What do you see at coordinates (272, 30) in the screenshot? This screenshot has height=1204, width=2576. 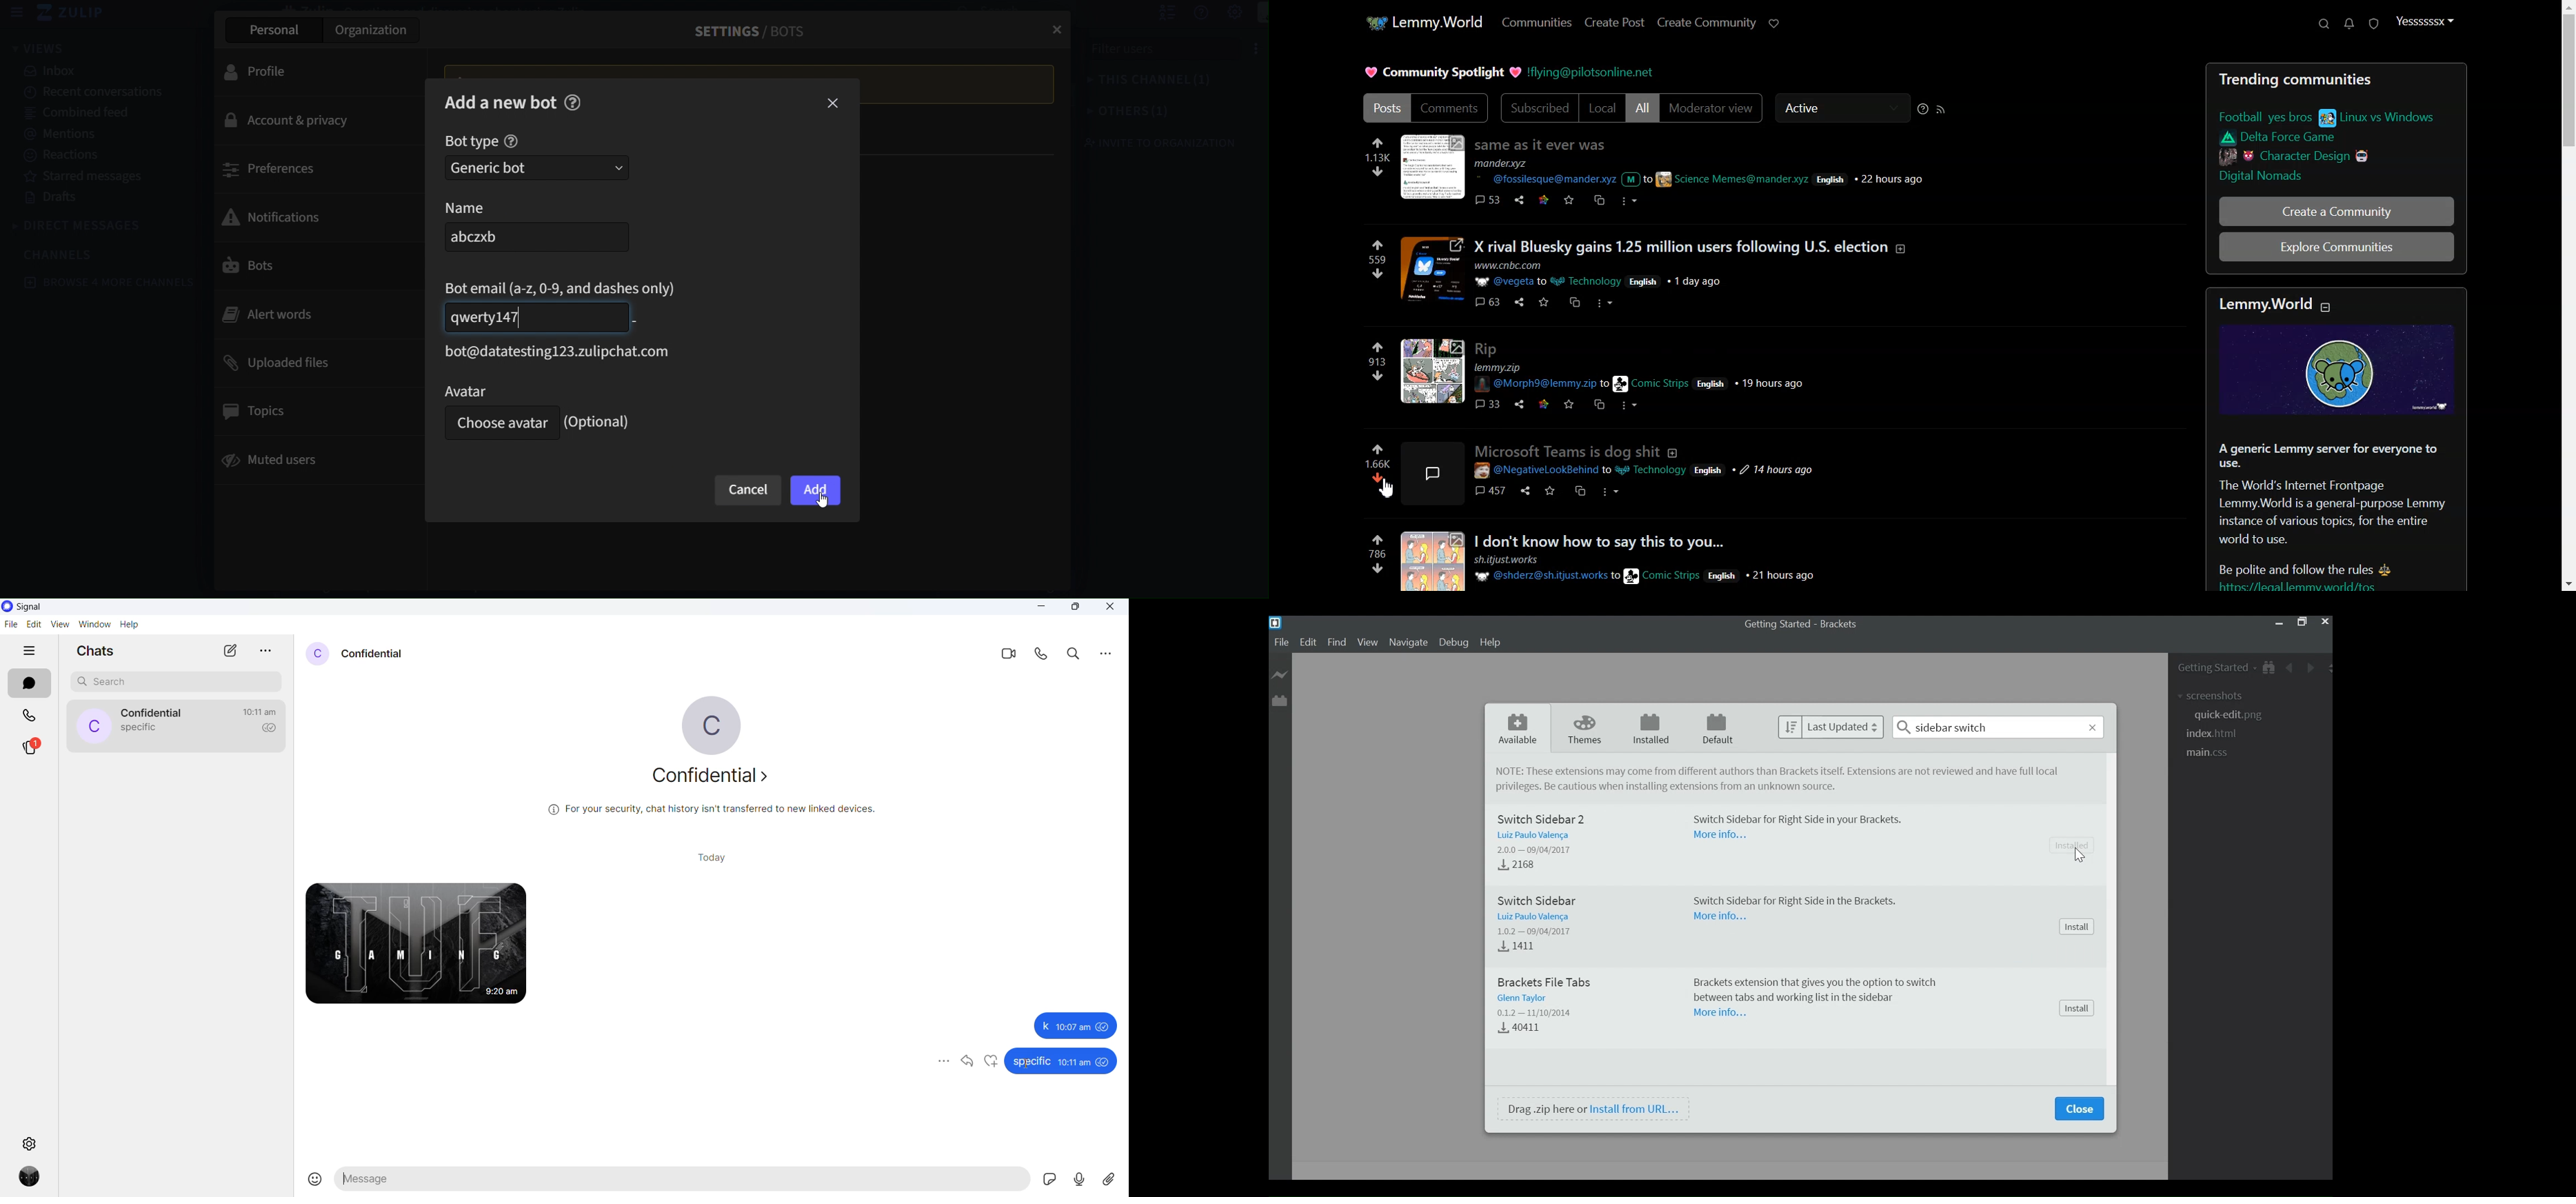 I see `personal` at bounding box center [272, 30].